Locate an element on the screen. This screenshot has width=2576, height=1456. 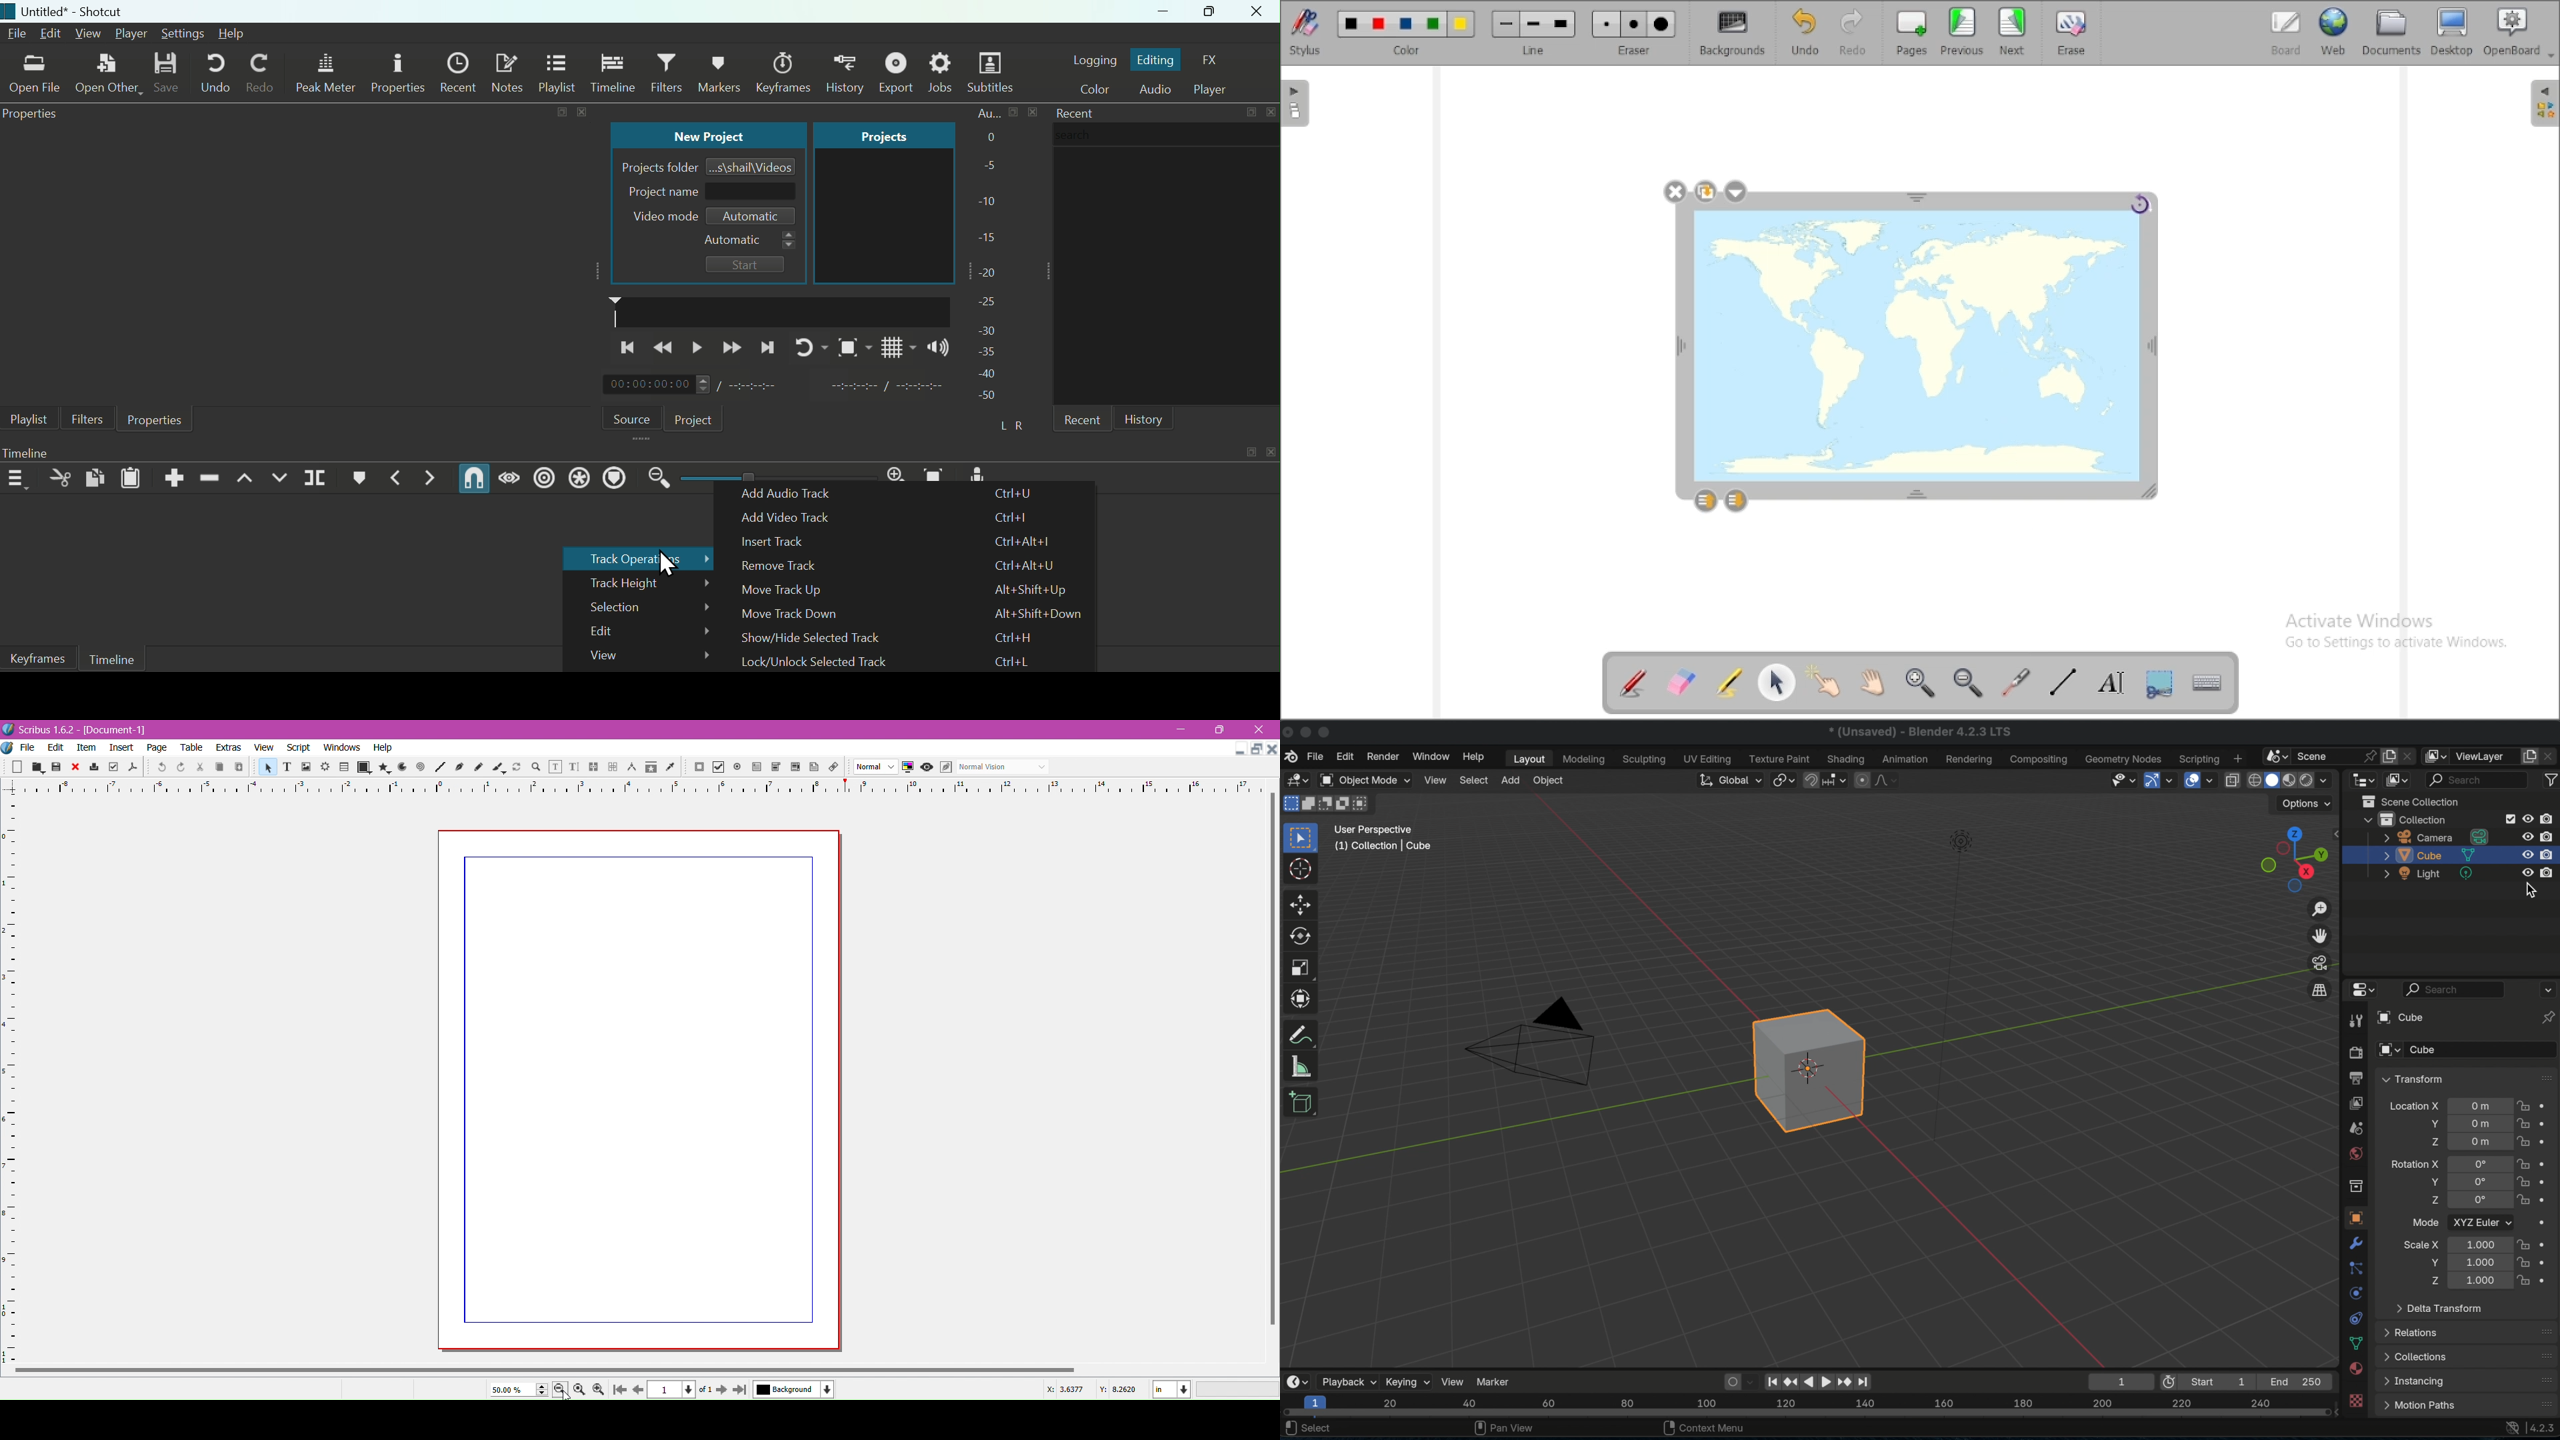
4.2.3 is located at coordinates (2543, 1429).